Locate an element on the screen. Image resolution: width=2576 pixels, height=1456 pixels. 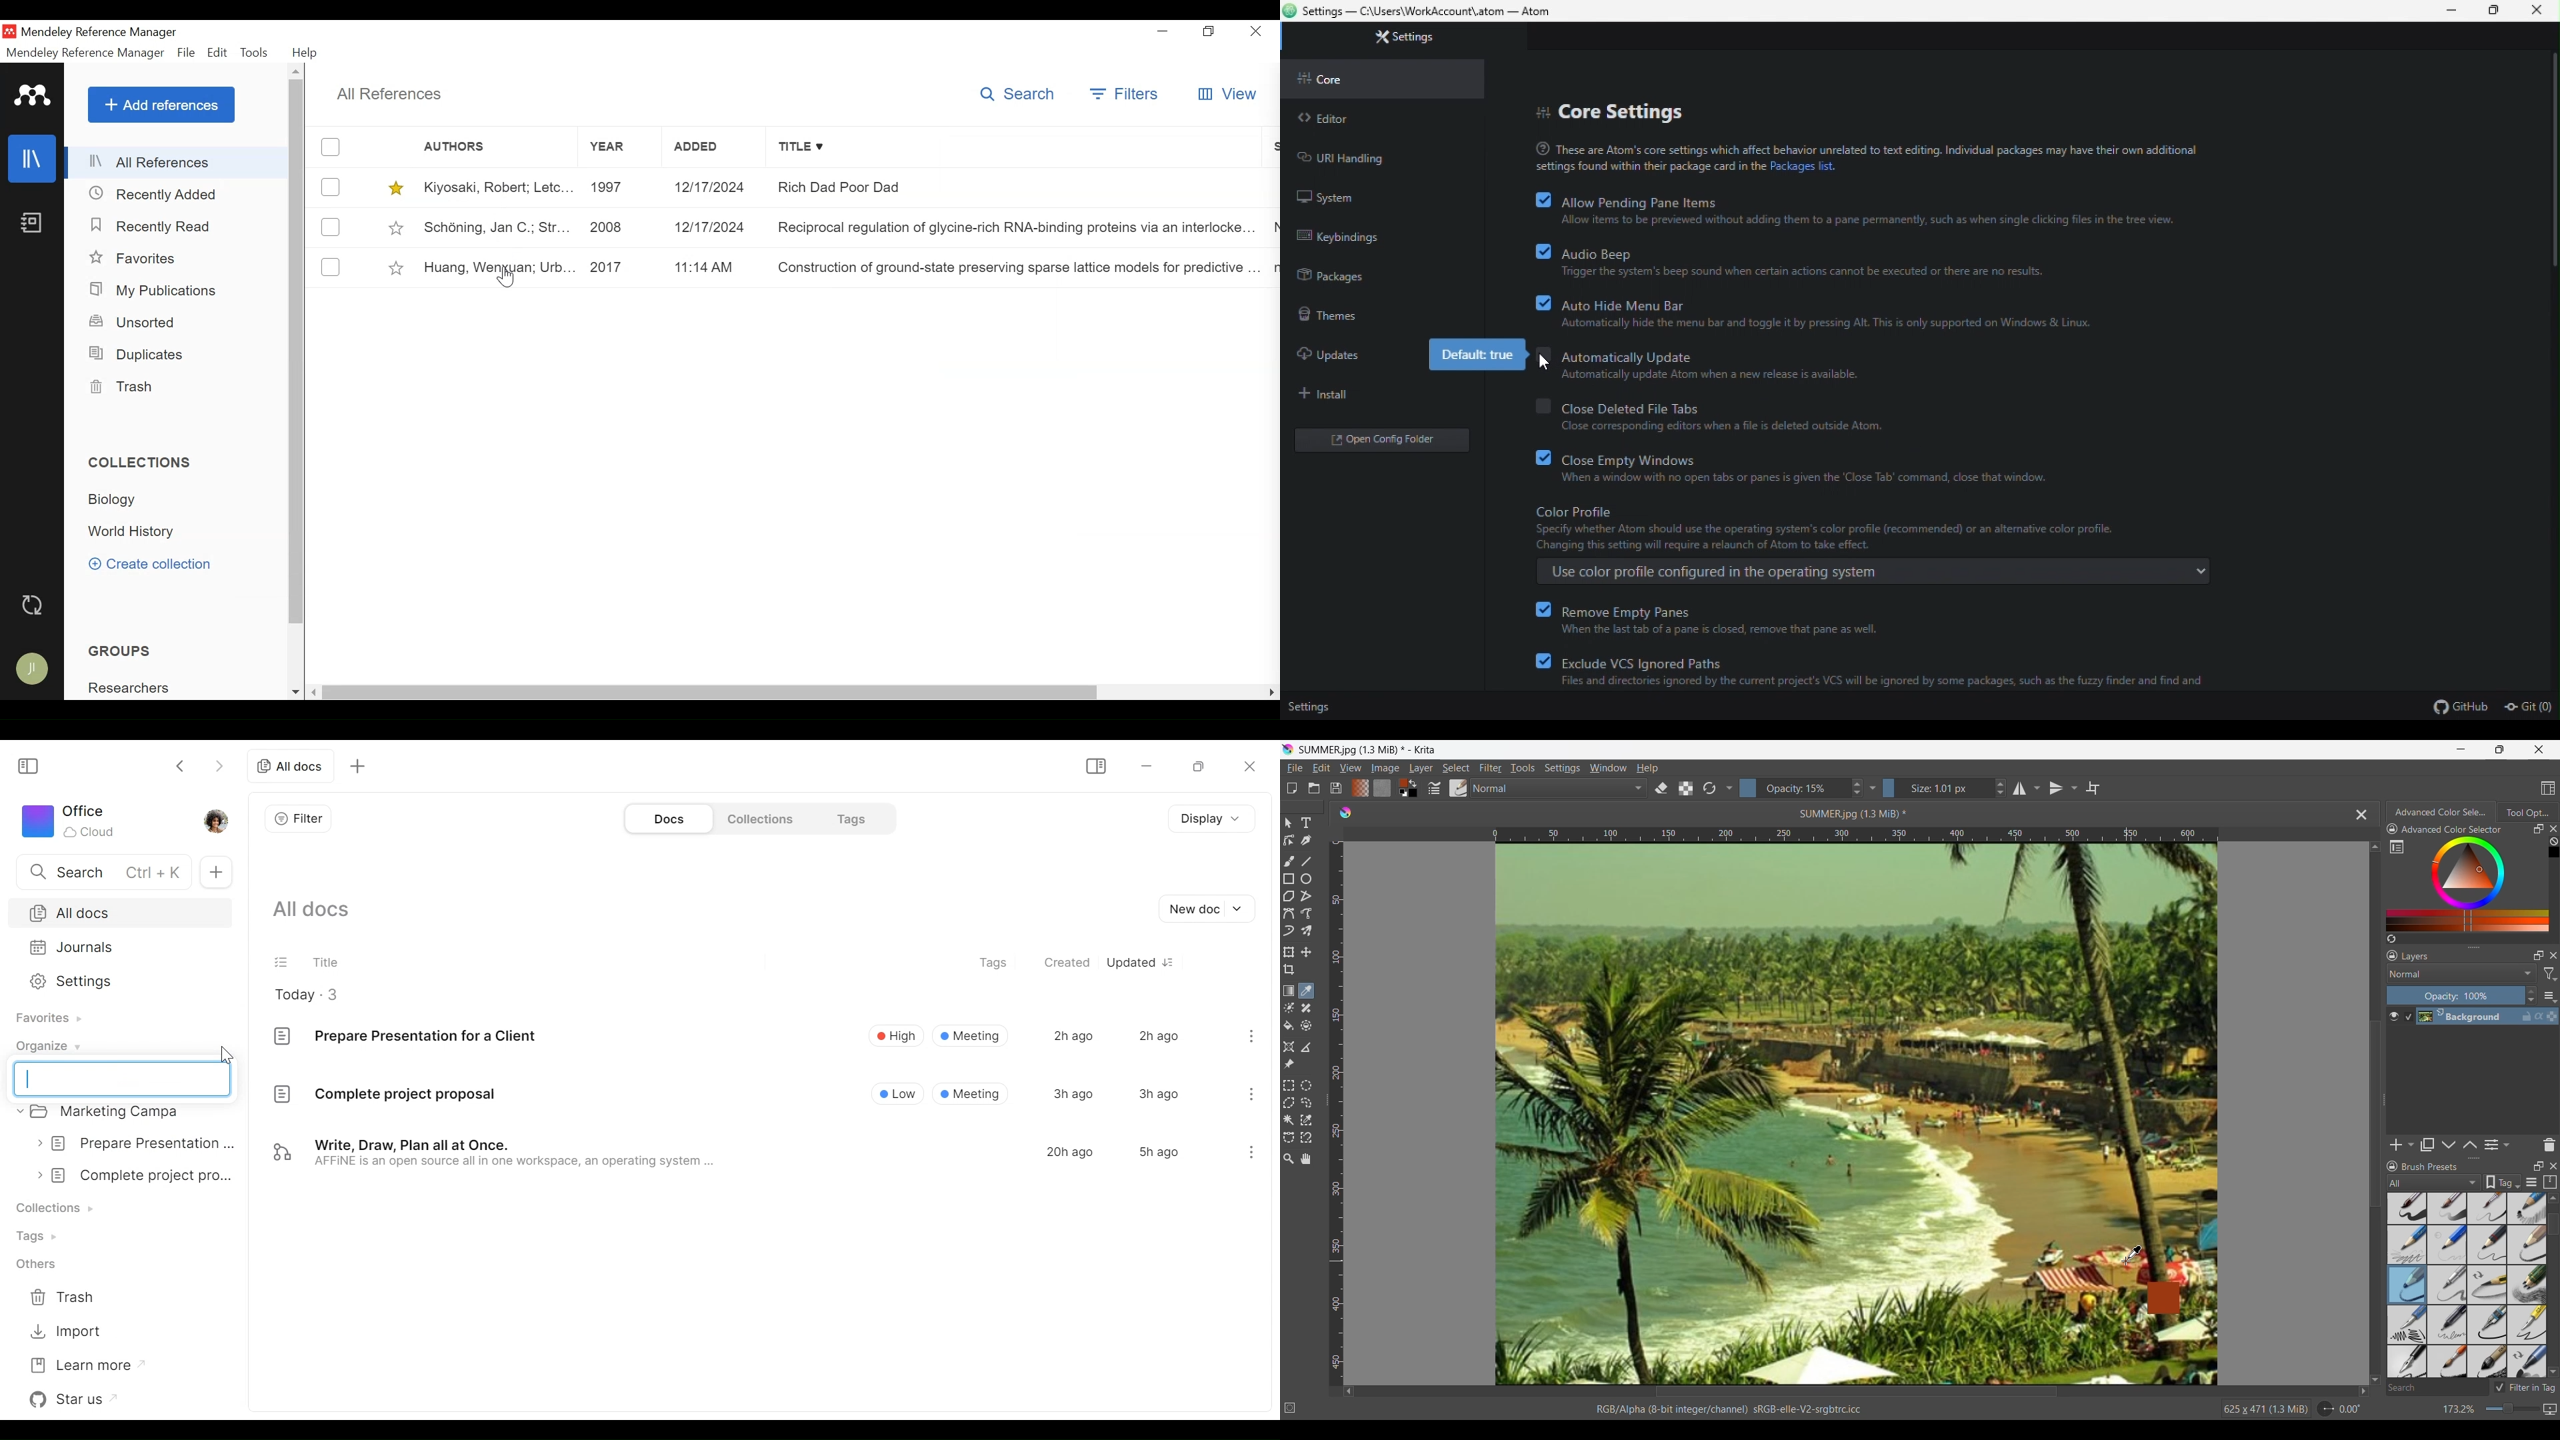
Select menu is located at coordinates (1456, 768).